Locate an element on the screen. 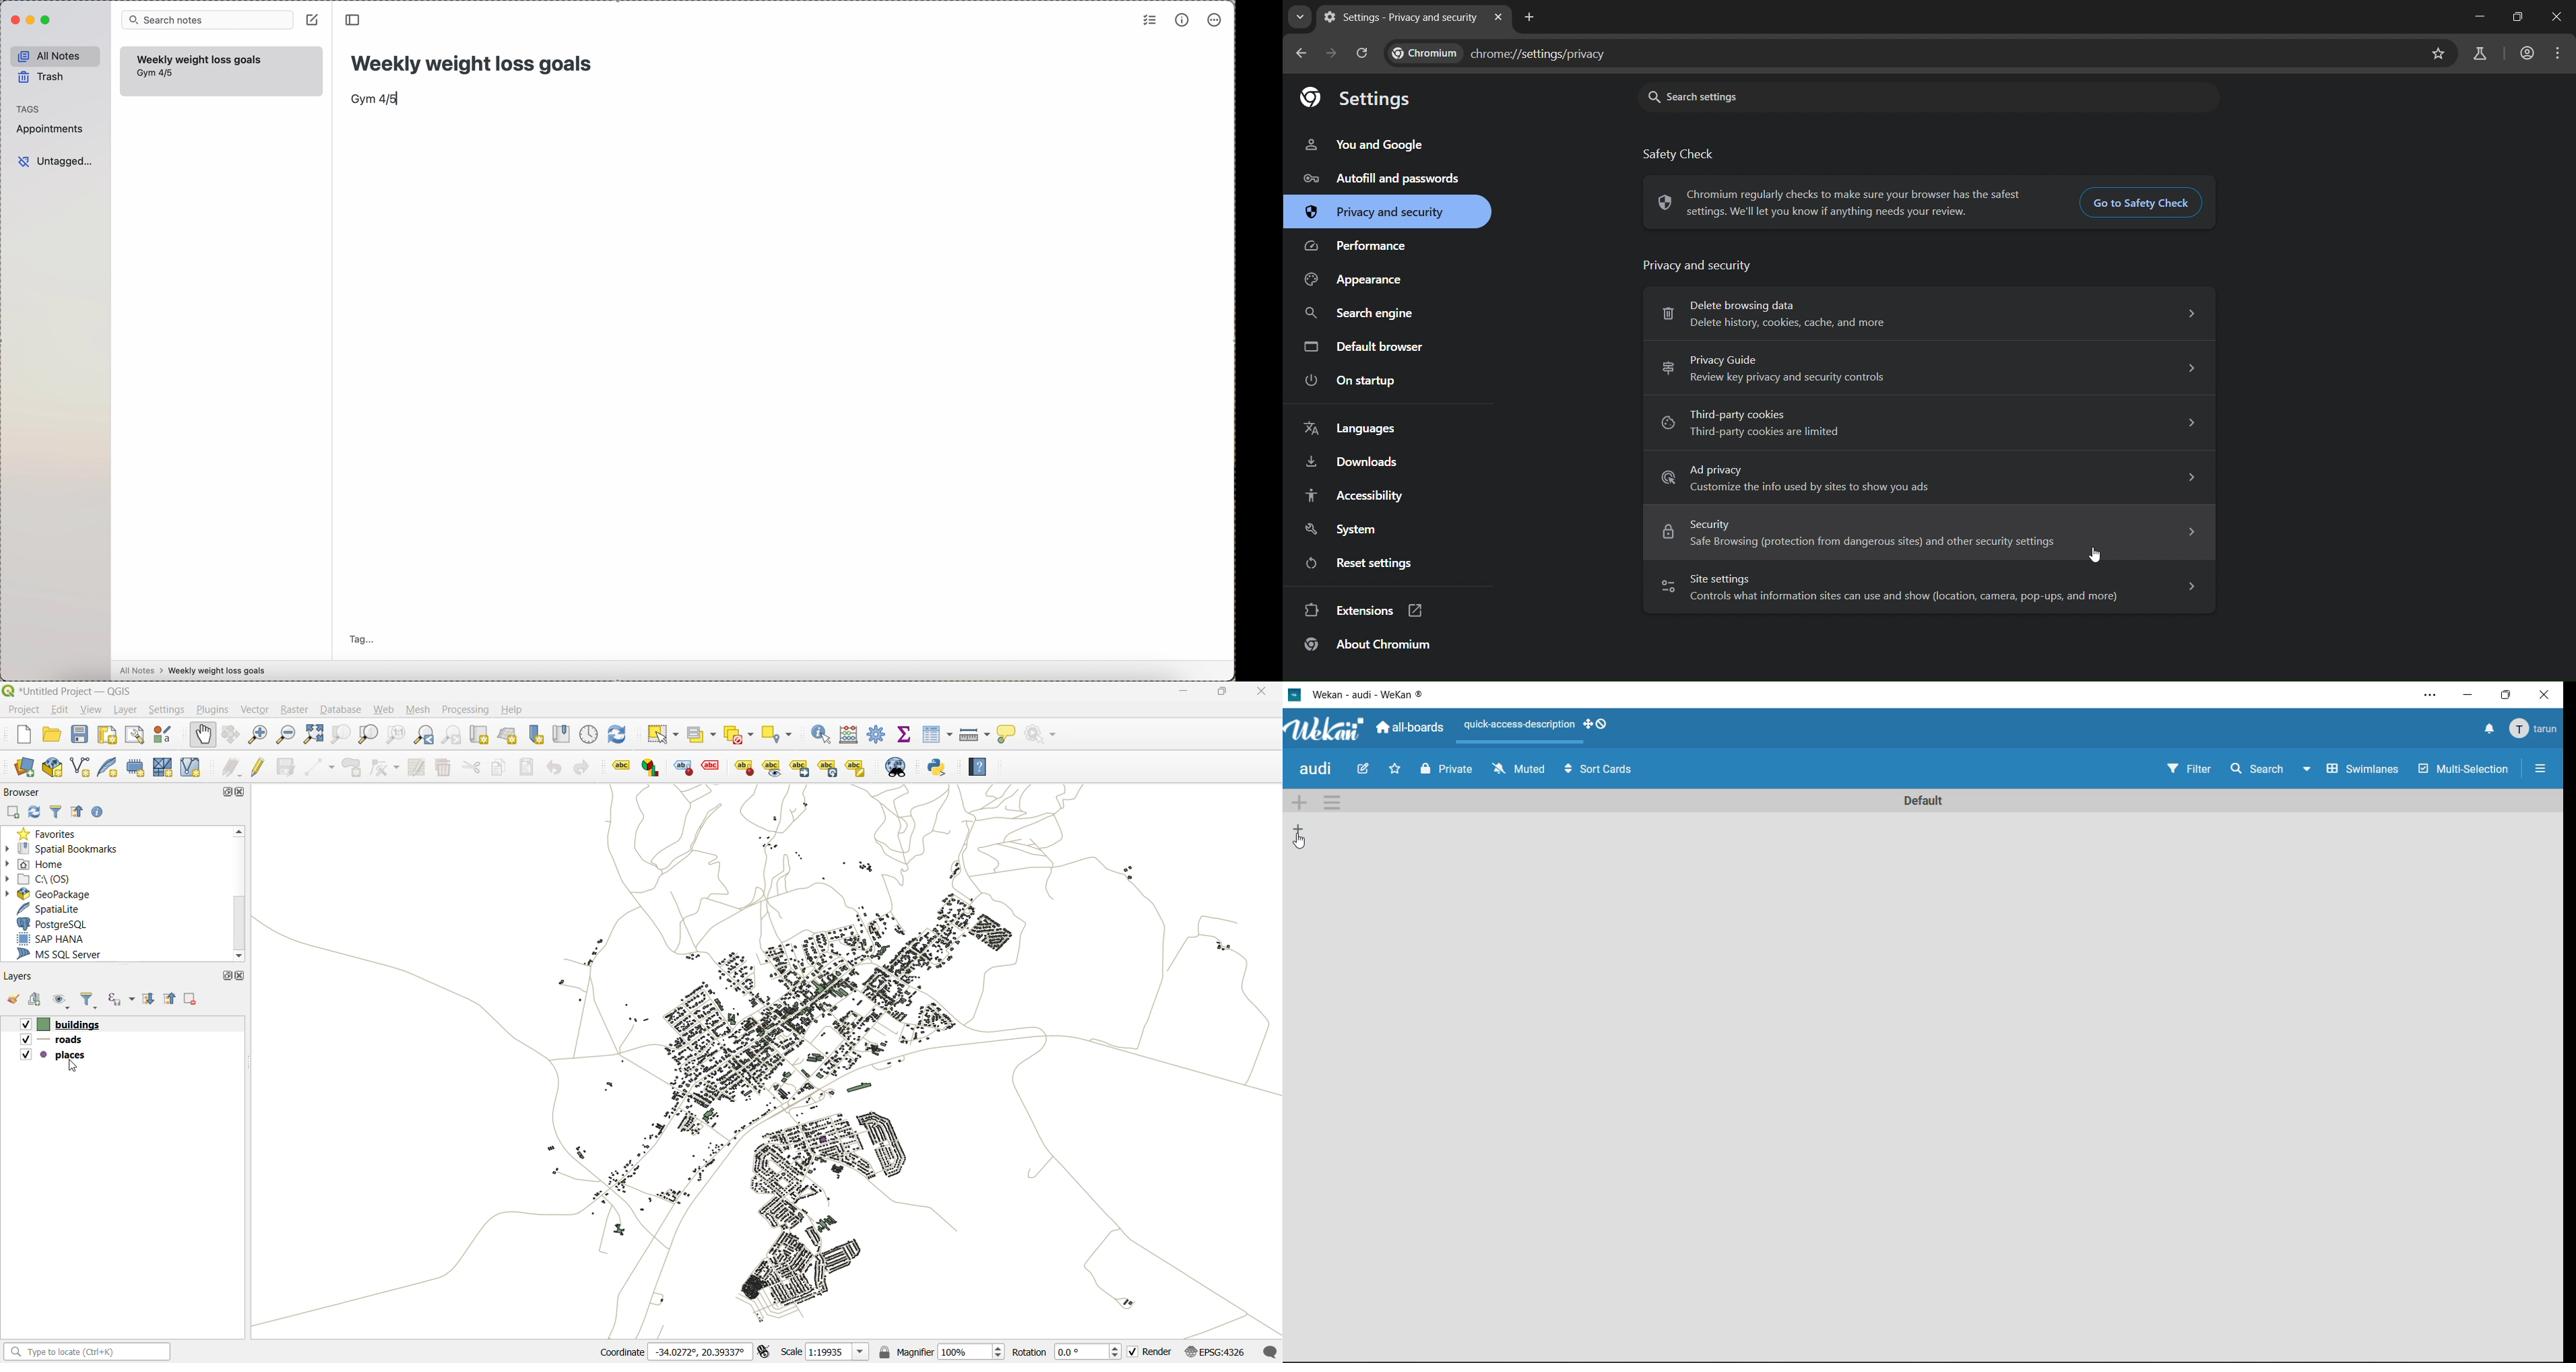 The height and width of the screenshot is (1372, 2576). Third-party cookies
Third-party cookies are limited is located at coordinates (1928, 424).